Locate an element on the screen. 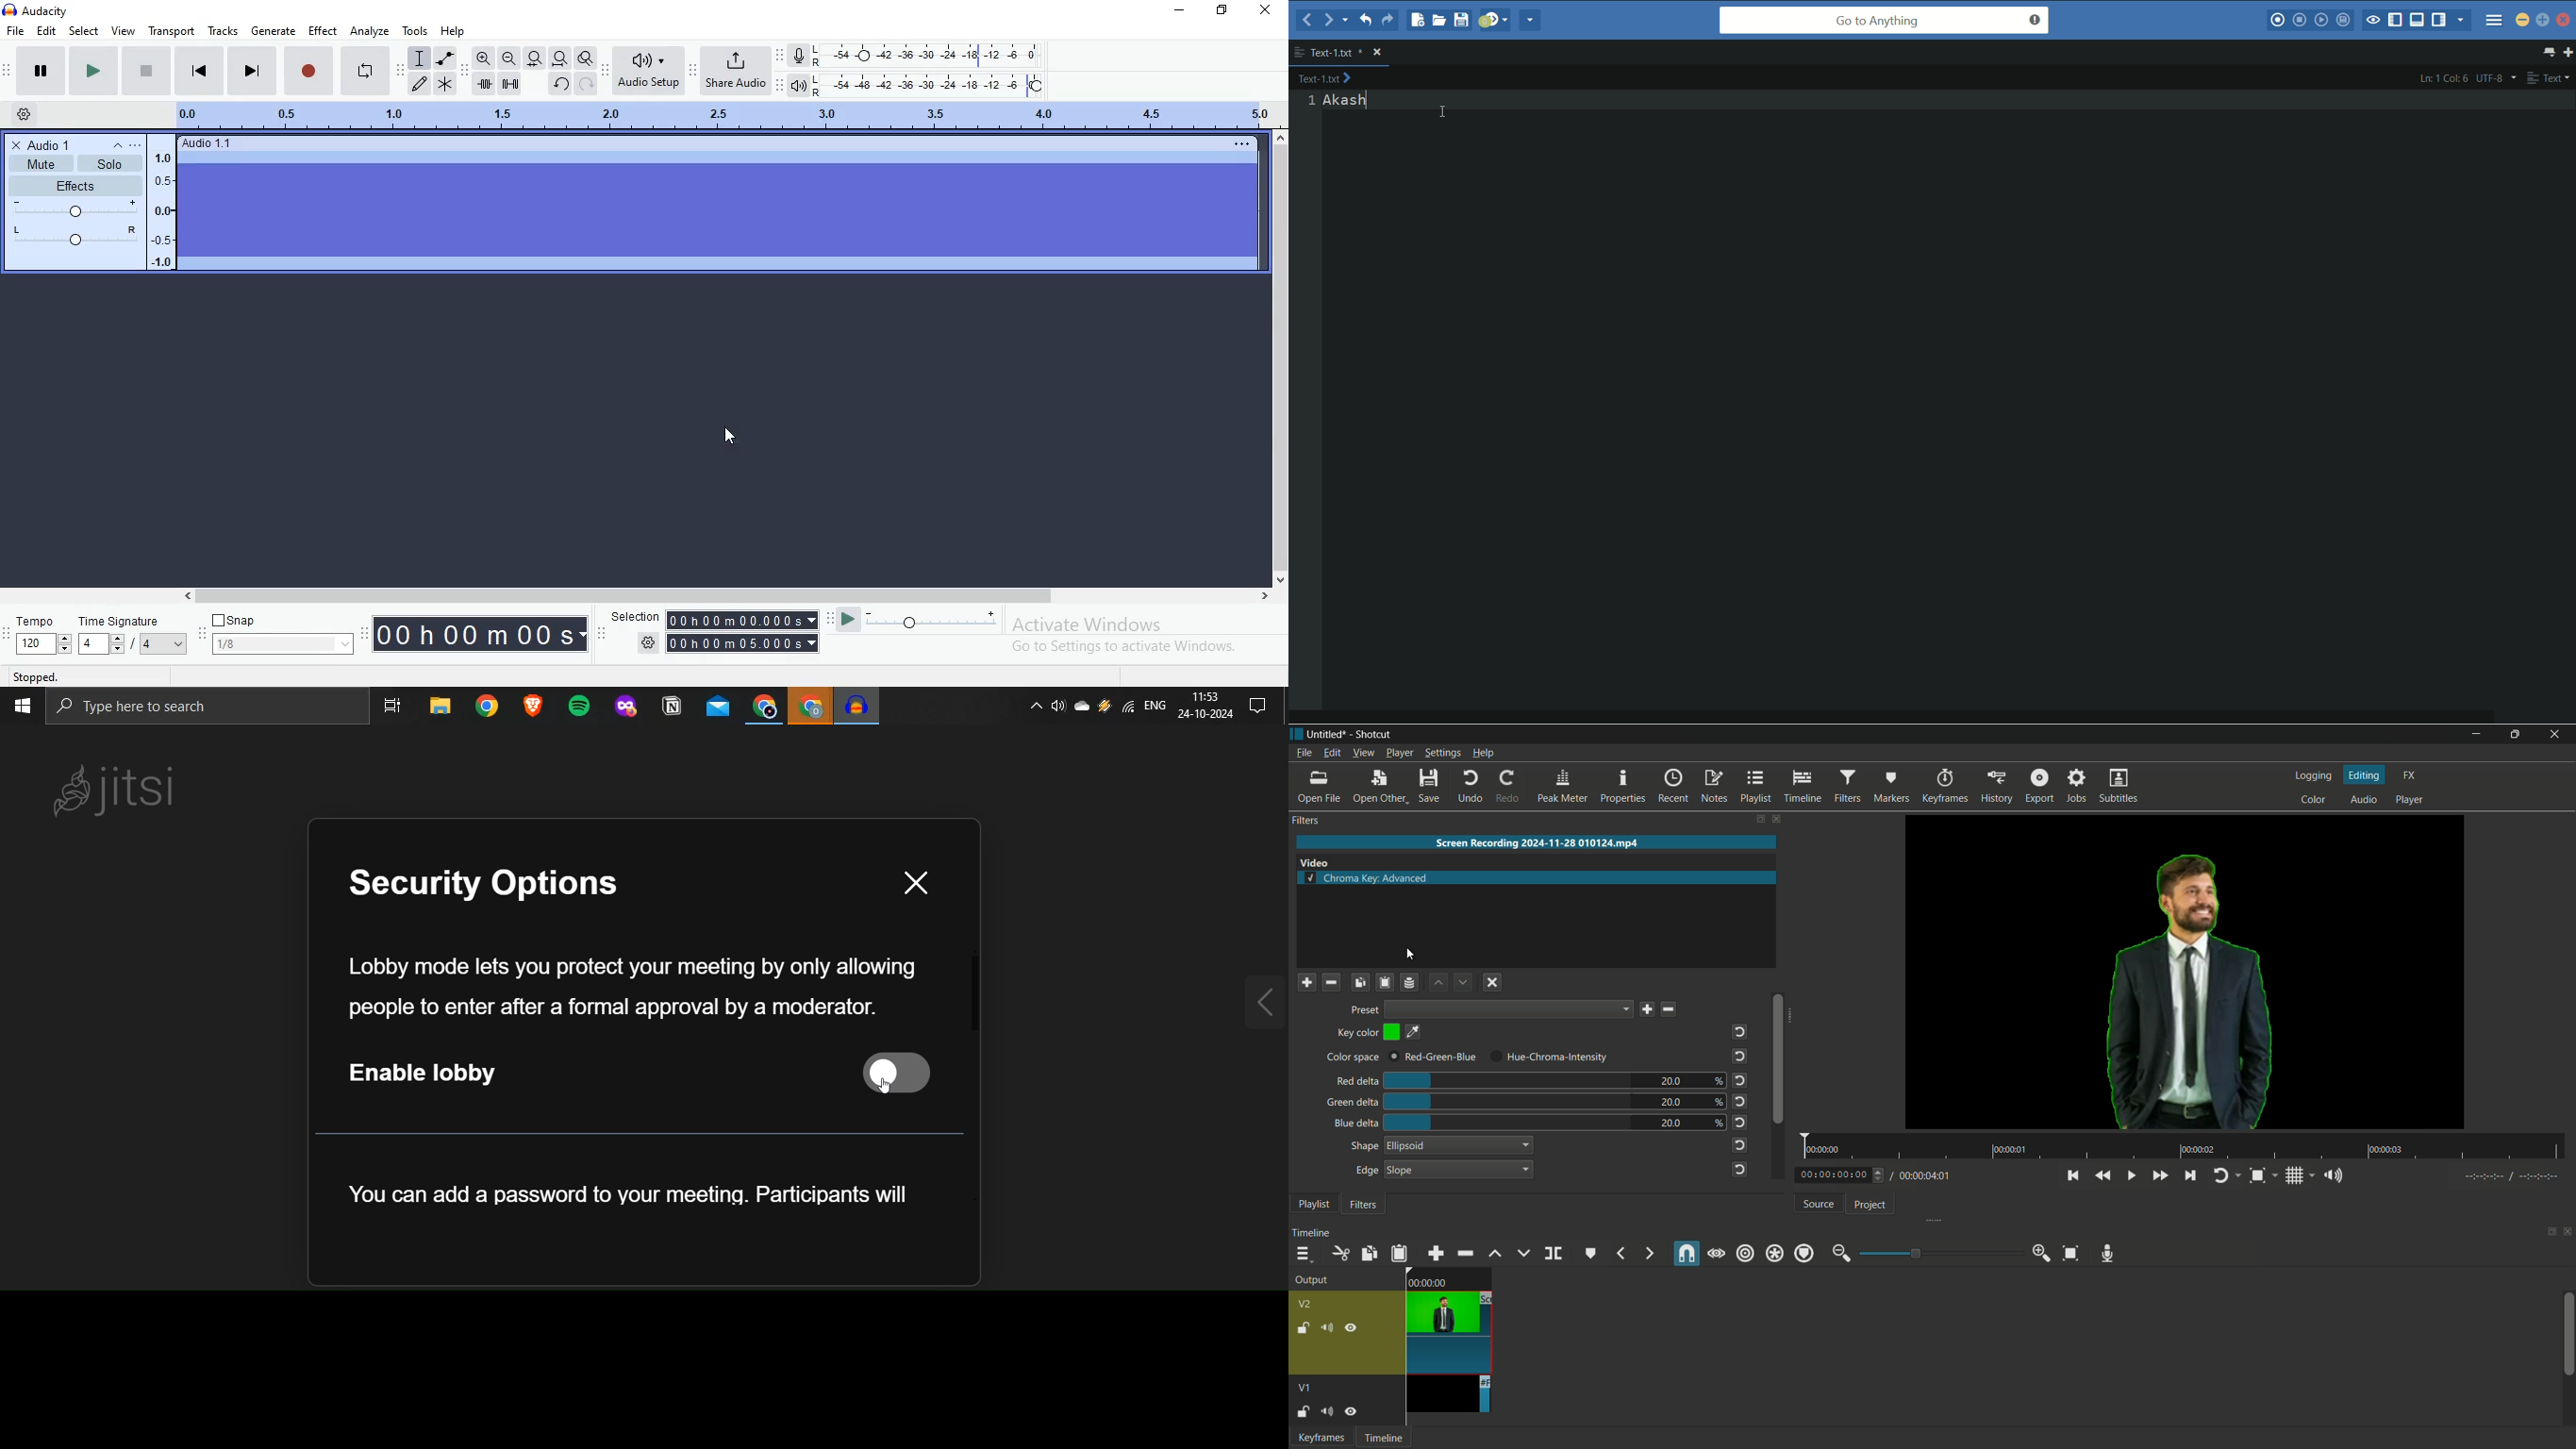 Image resolution: width=2576 pixels, height=1456 pixels. Cursor is located at coordinates (729, 441).